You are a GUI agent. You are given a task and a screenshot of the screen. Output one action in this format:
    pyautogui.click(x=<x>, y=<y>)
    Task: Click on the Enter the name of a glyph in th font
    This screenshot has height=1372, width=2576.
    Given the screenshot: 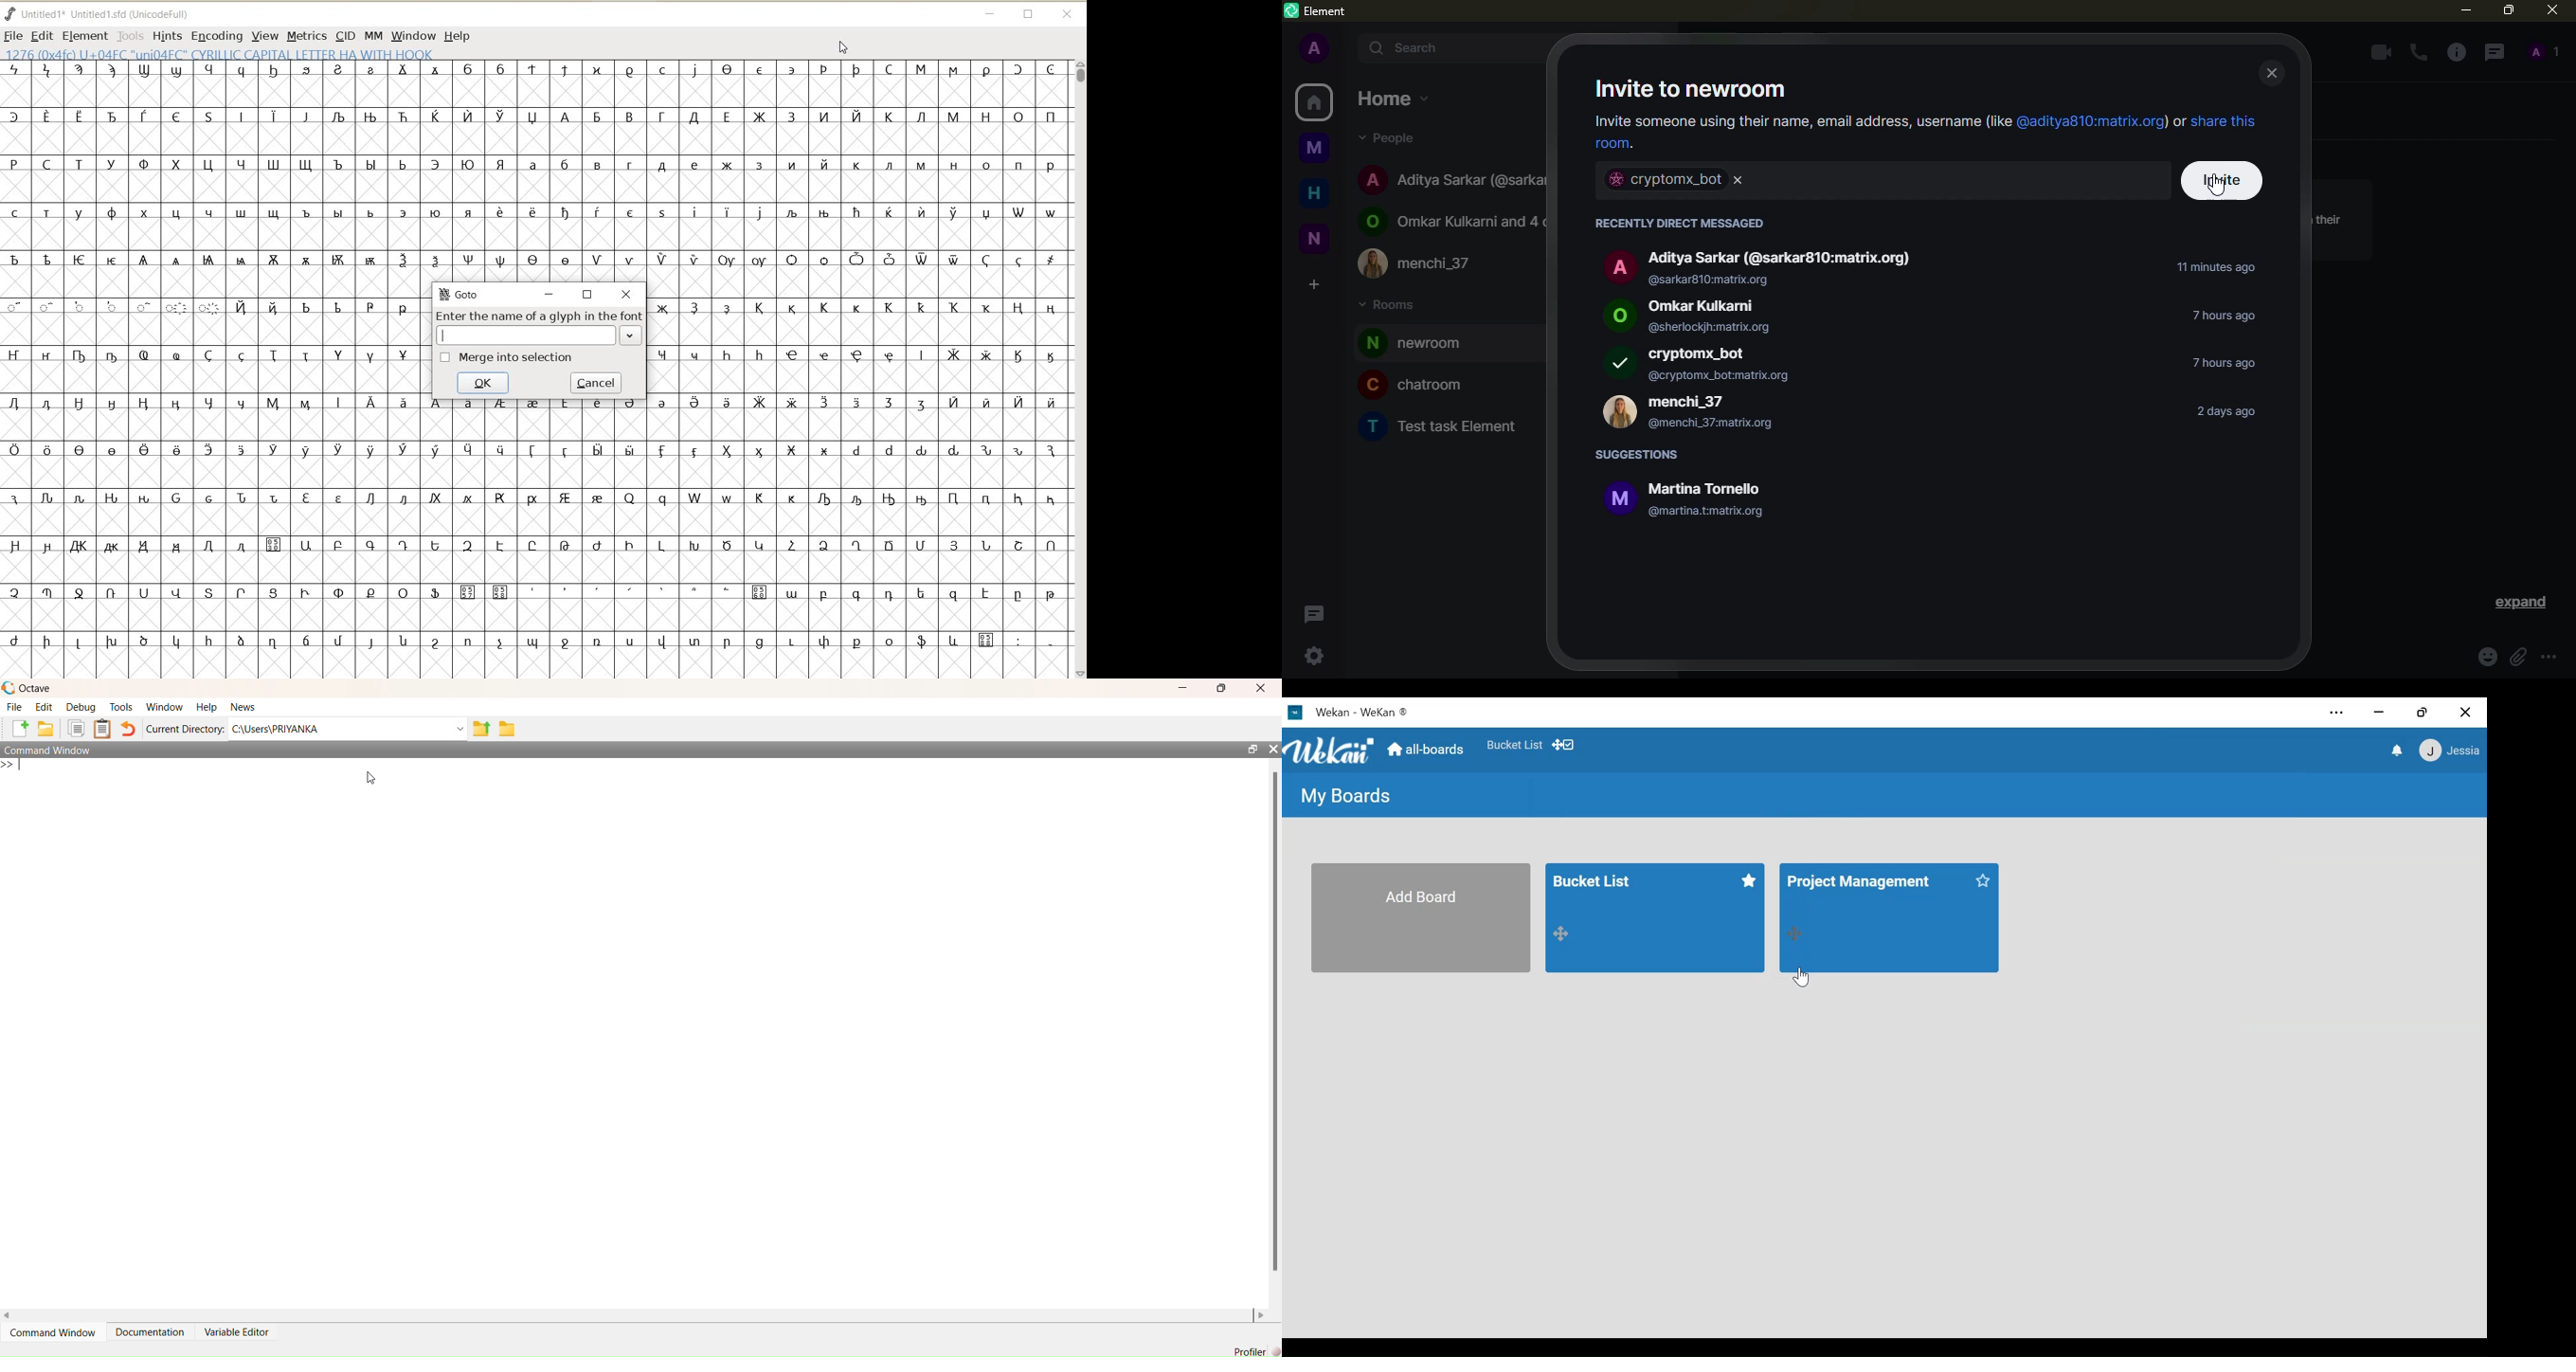 What is the action you would take?
    pyautogui.click(x=540, y=327)
    